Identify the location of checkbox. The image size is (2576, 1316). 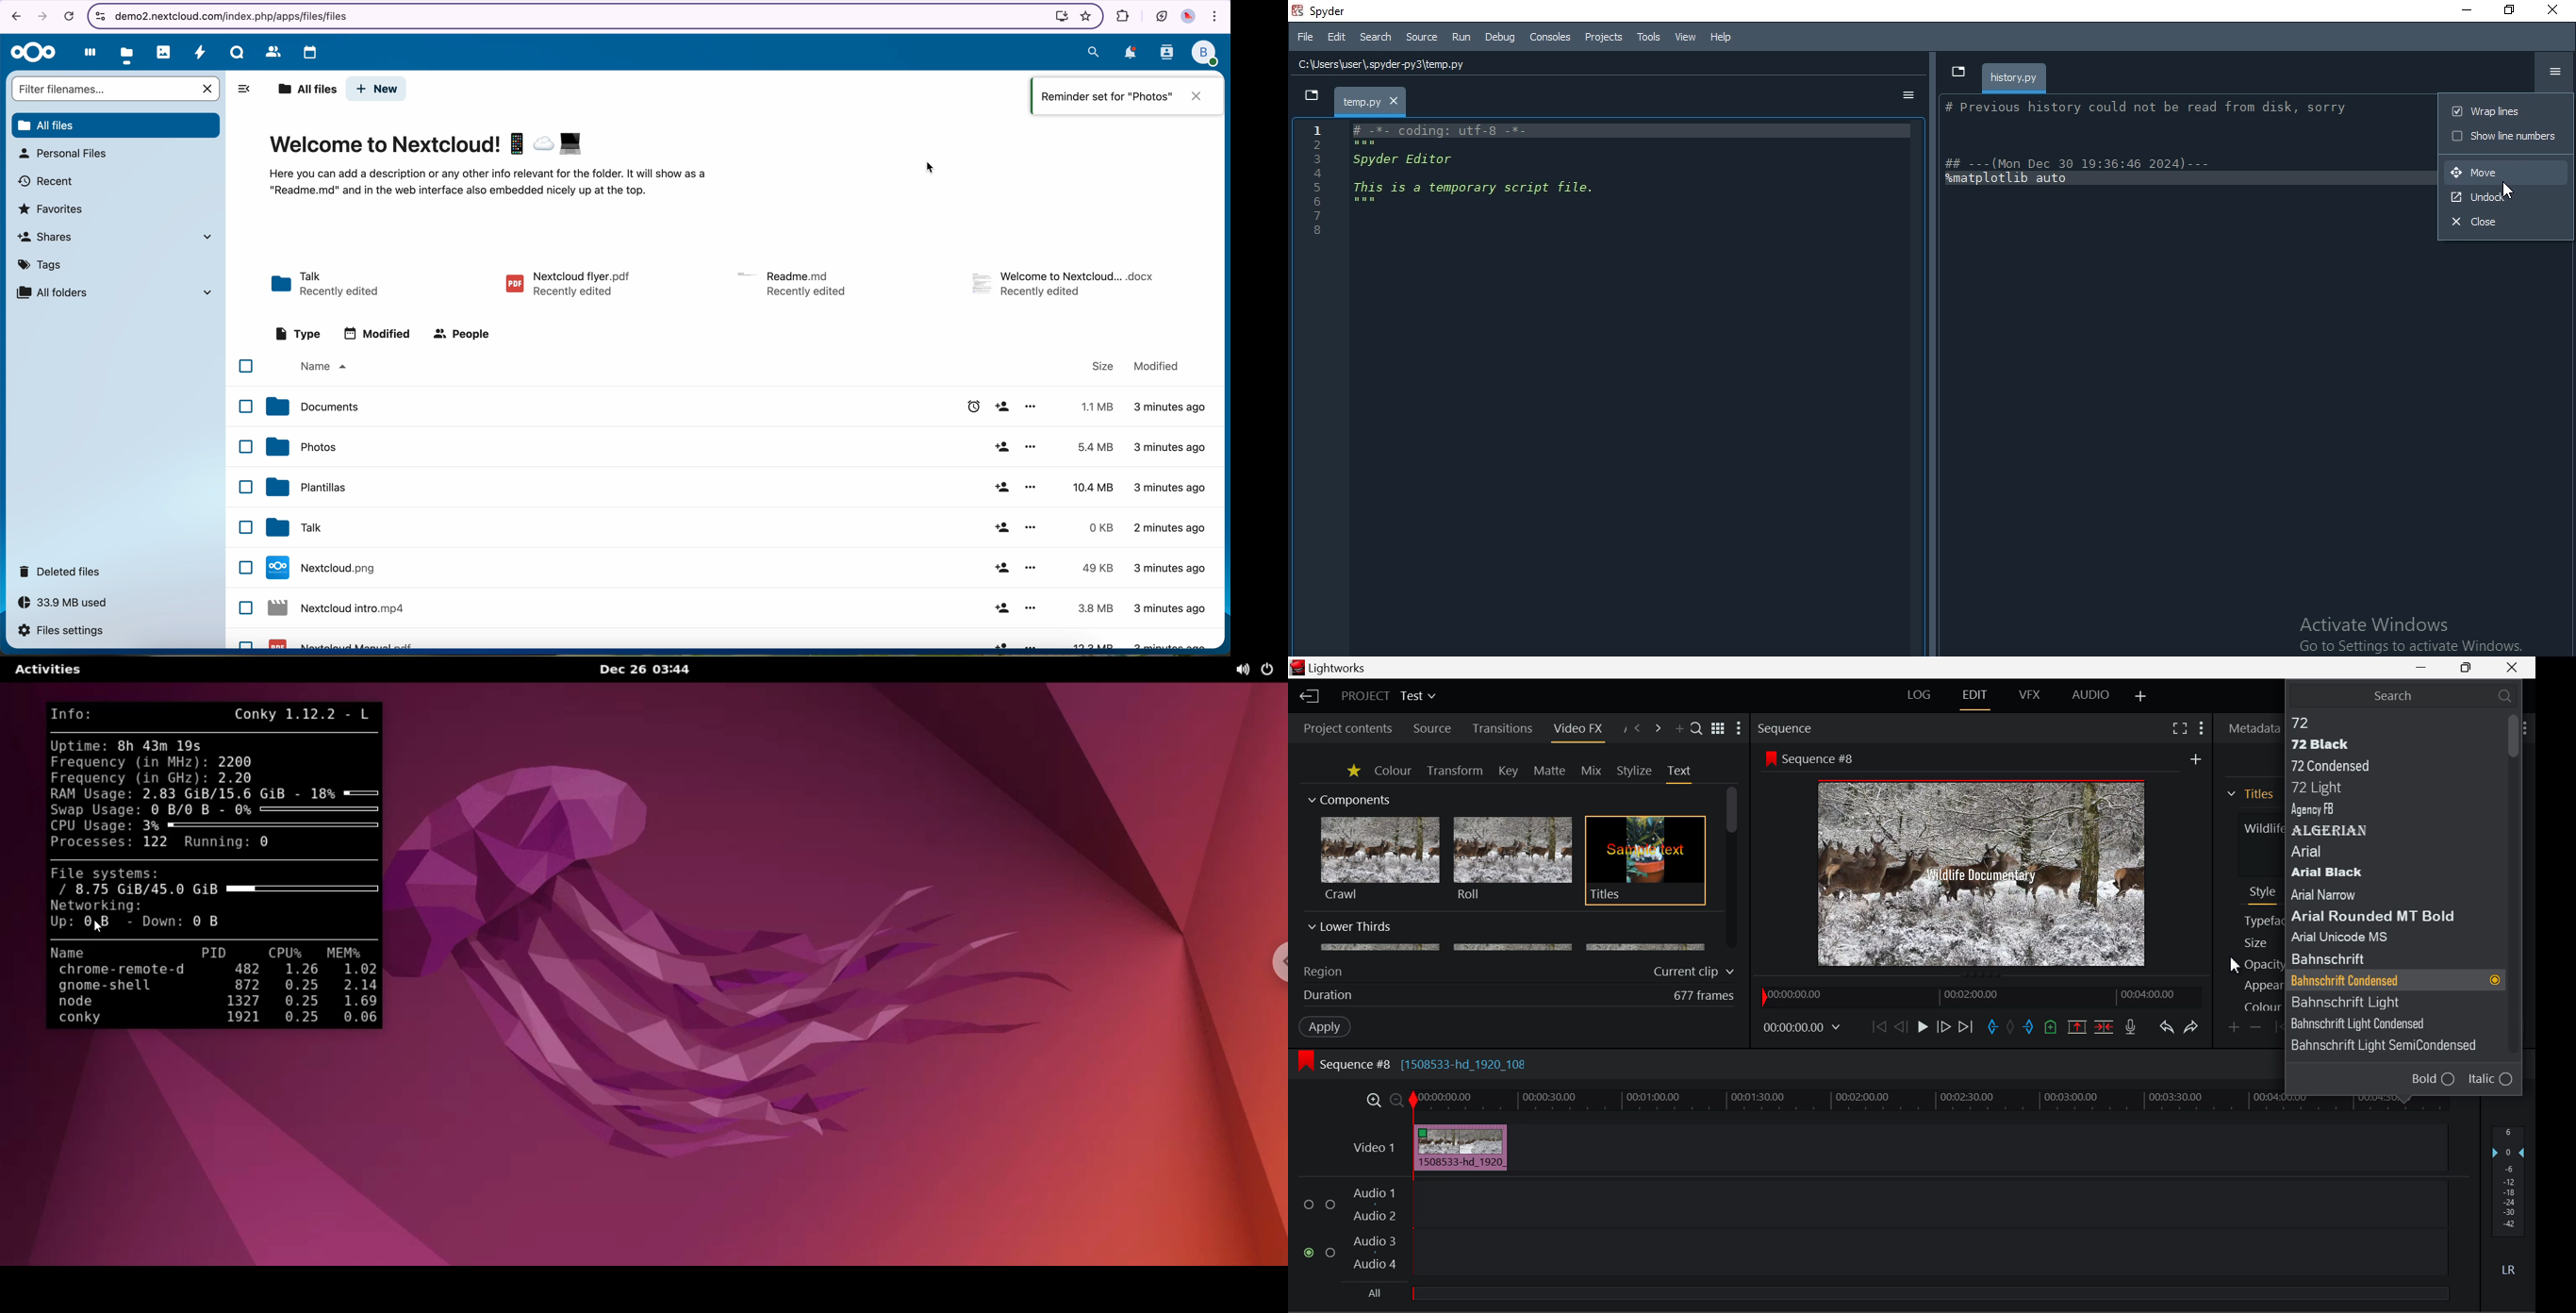
(1333, 1253).